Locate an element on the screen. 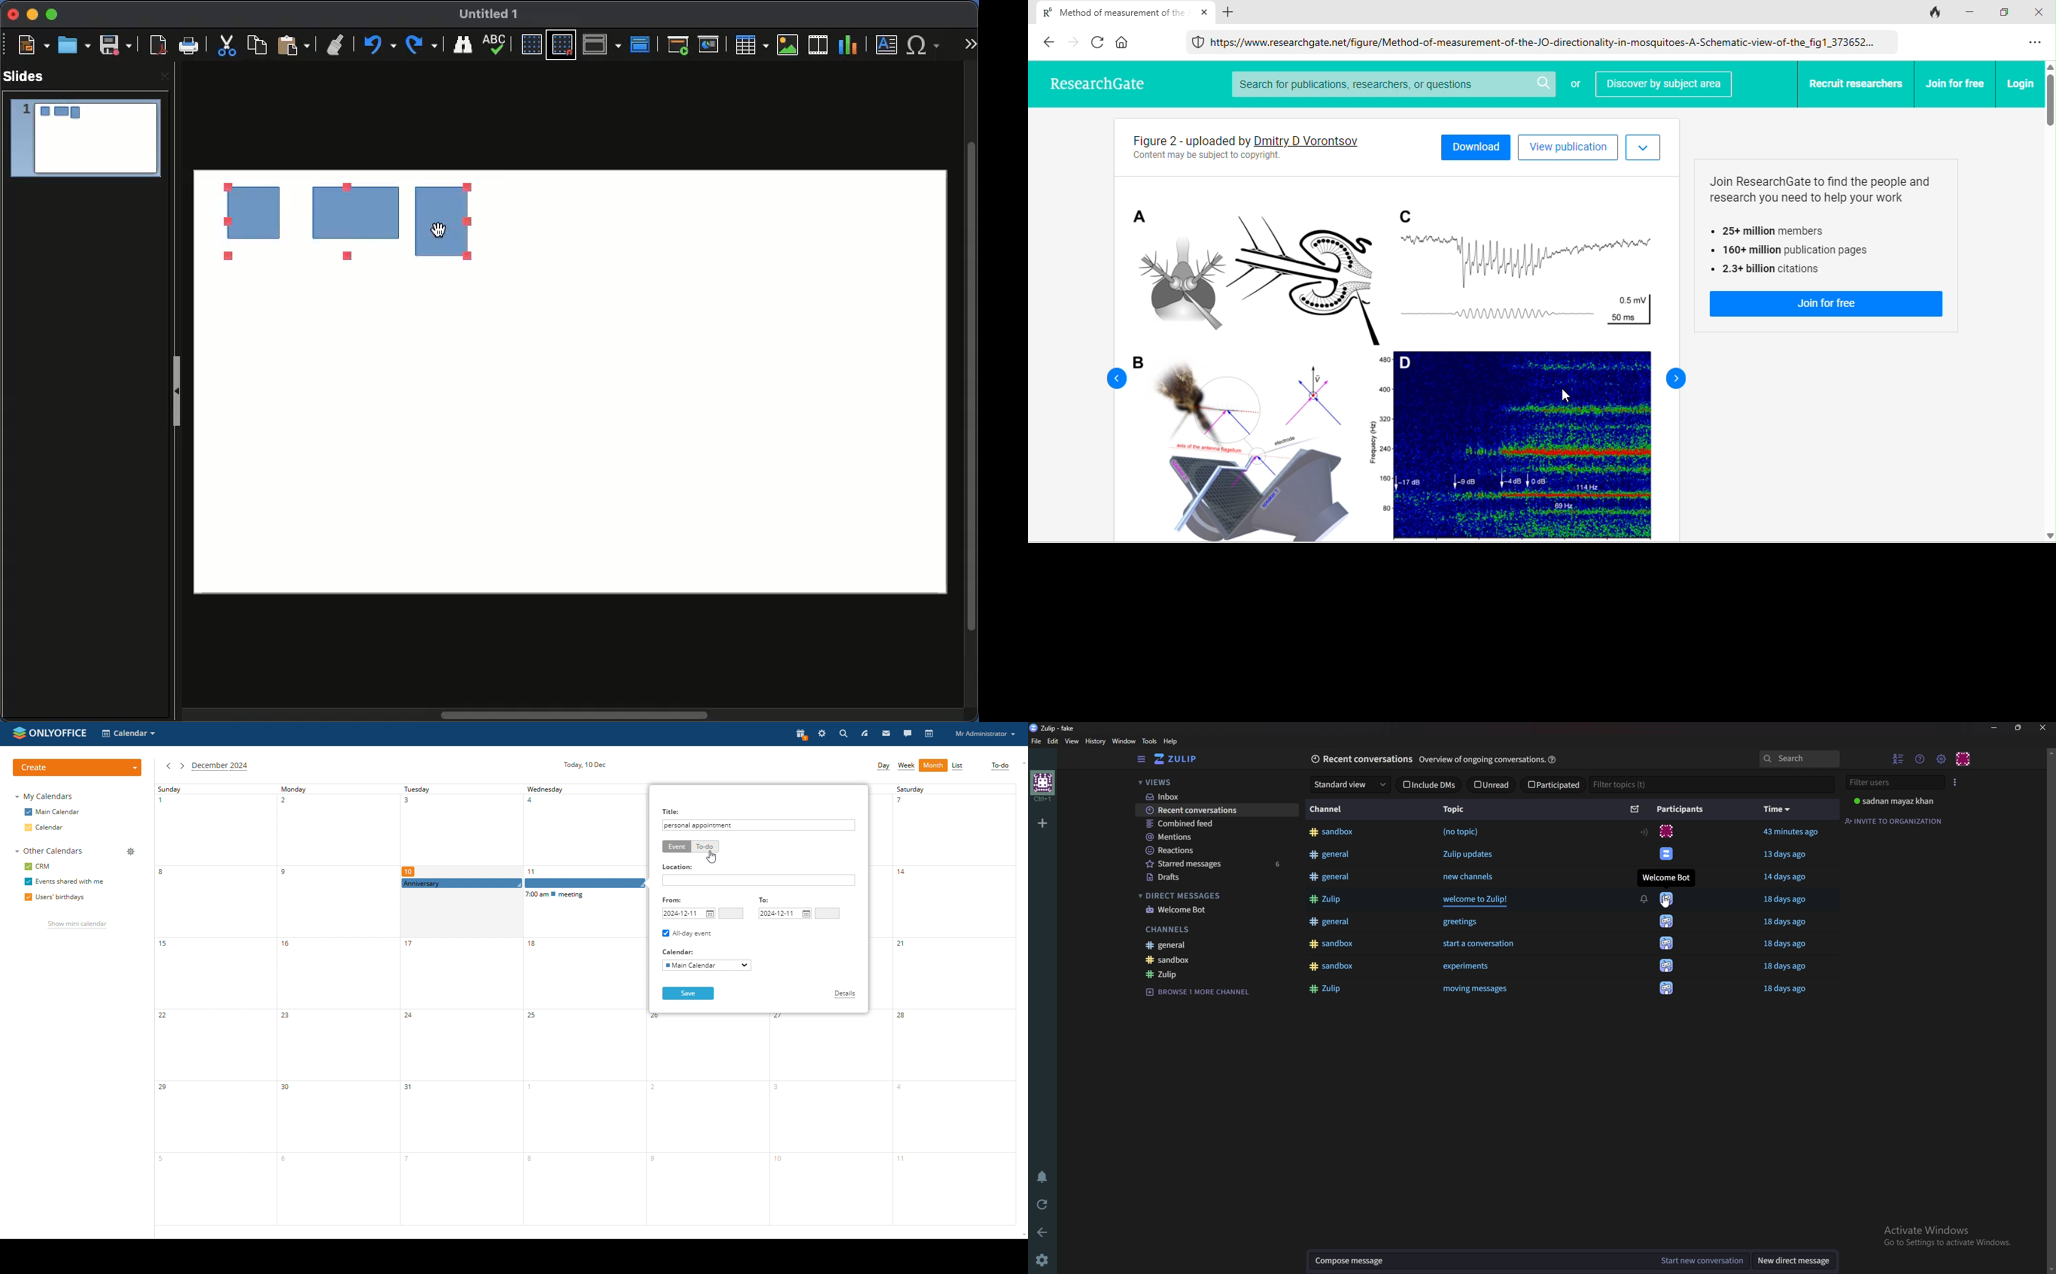 This screenshot has width=2072, height=1288. Drafts is located at coordinates (1216, 877).